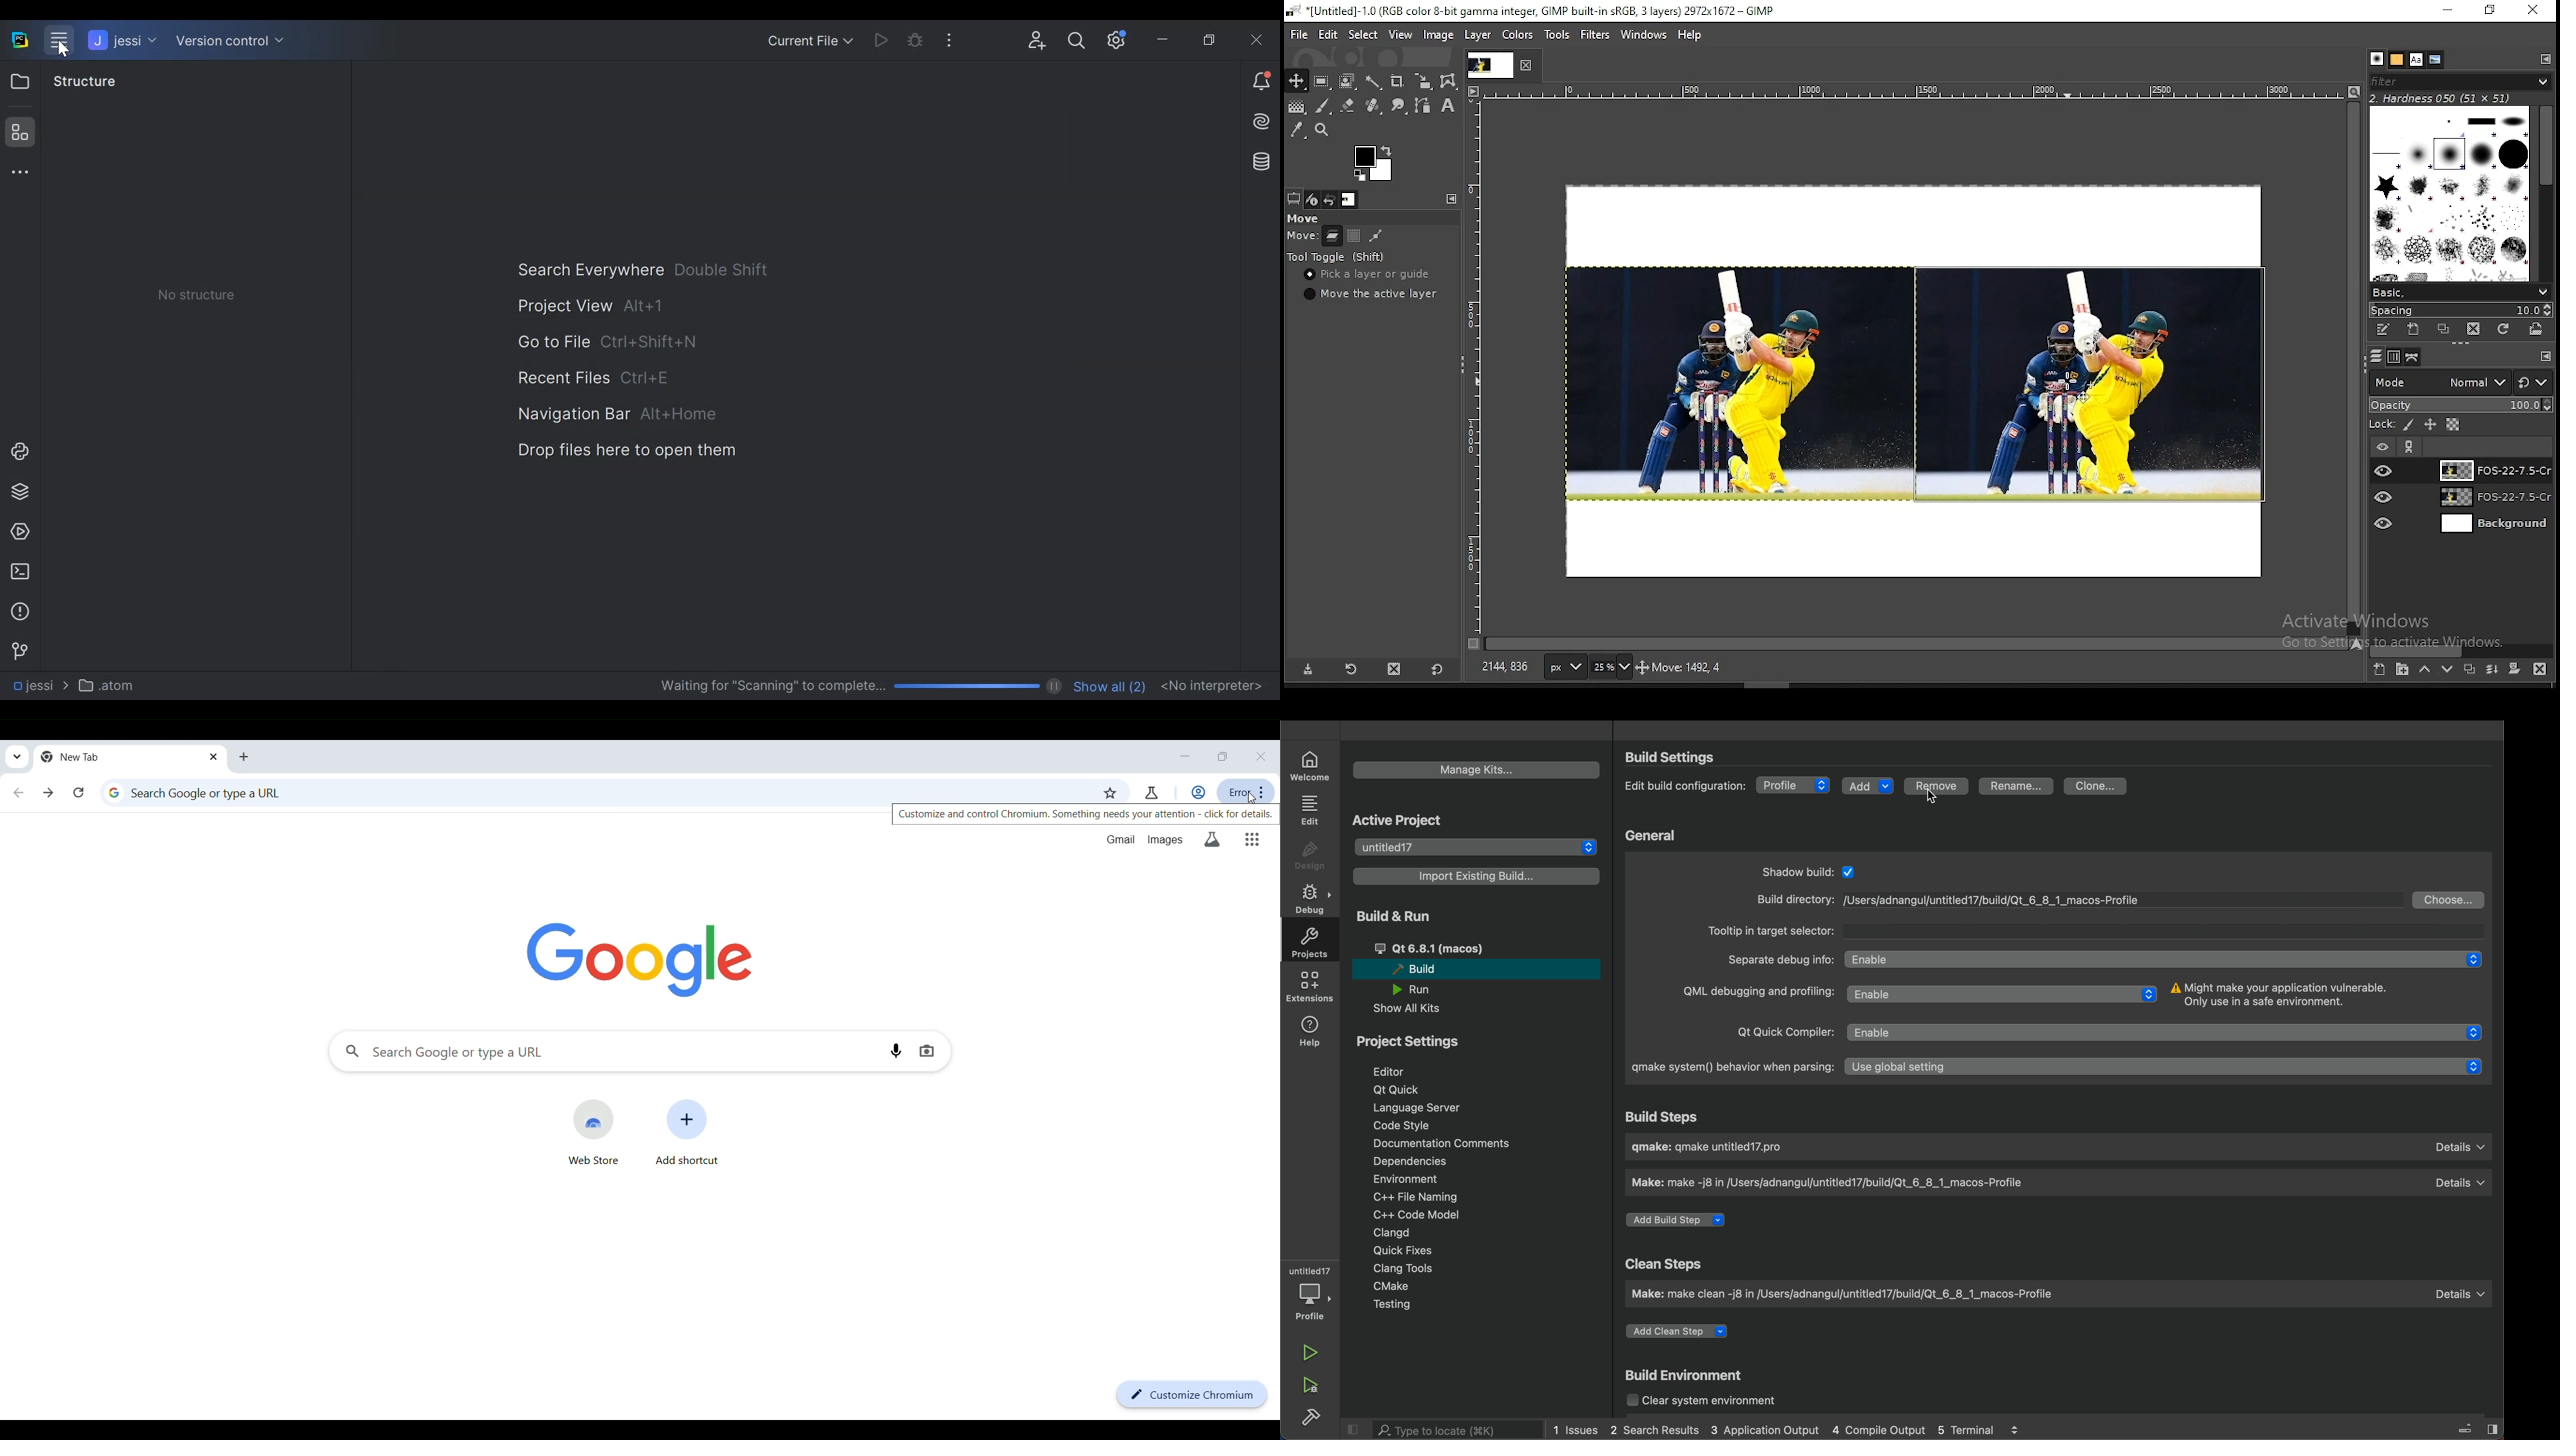 The height and width of the screenshot is (1456, 2576). What do you see at coordinates (1399, 34) in the screenshot?
I see `view` at bounding box center [1399, 34].